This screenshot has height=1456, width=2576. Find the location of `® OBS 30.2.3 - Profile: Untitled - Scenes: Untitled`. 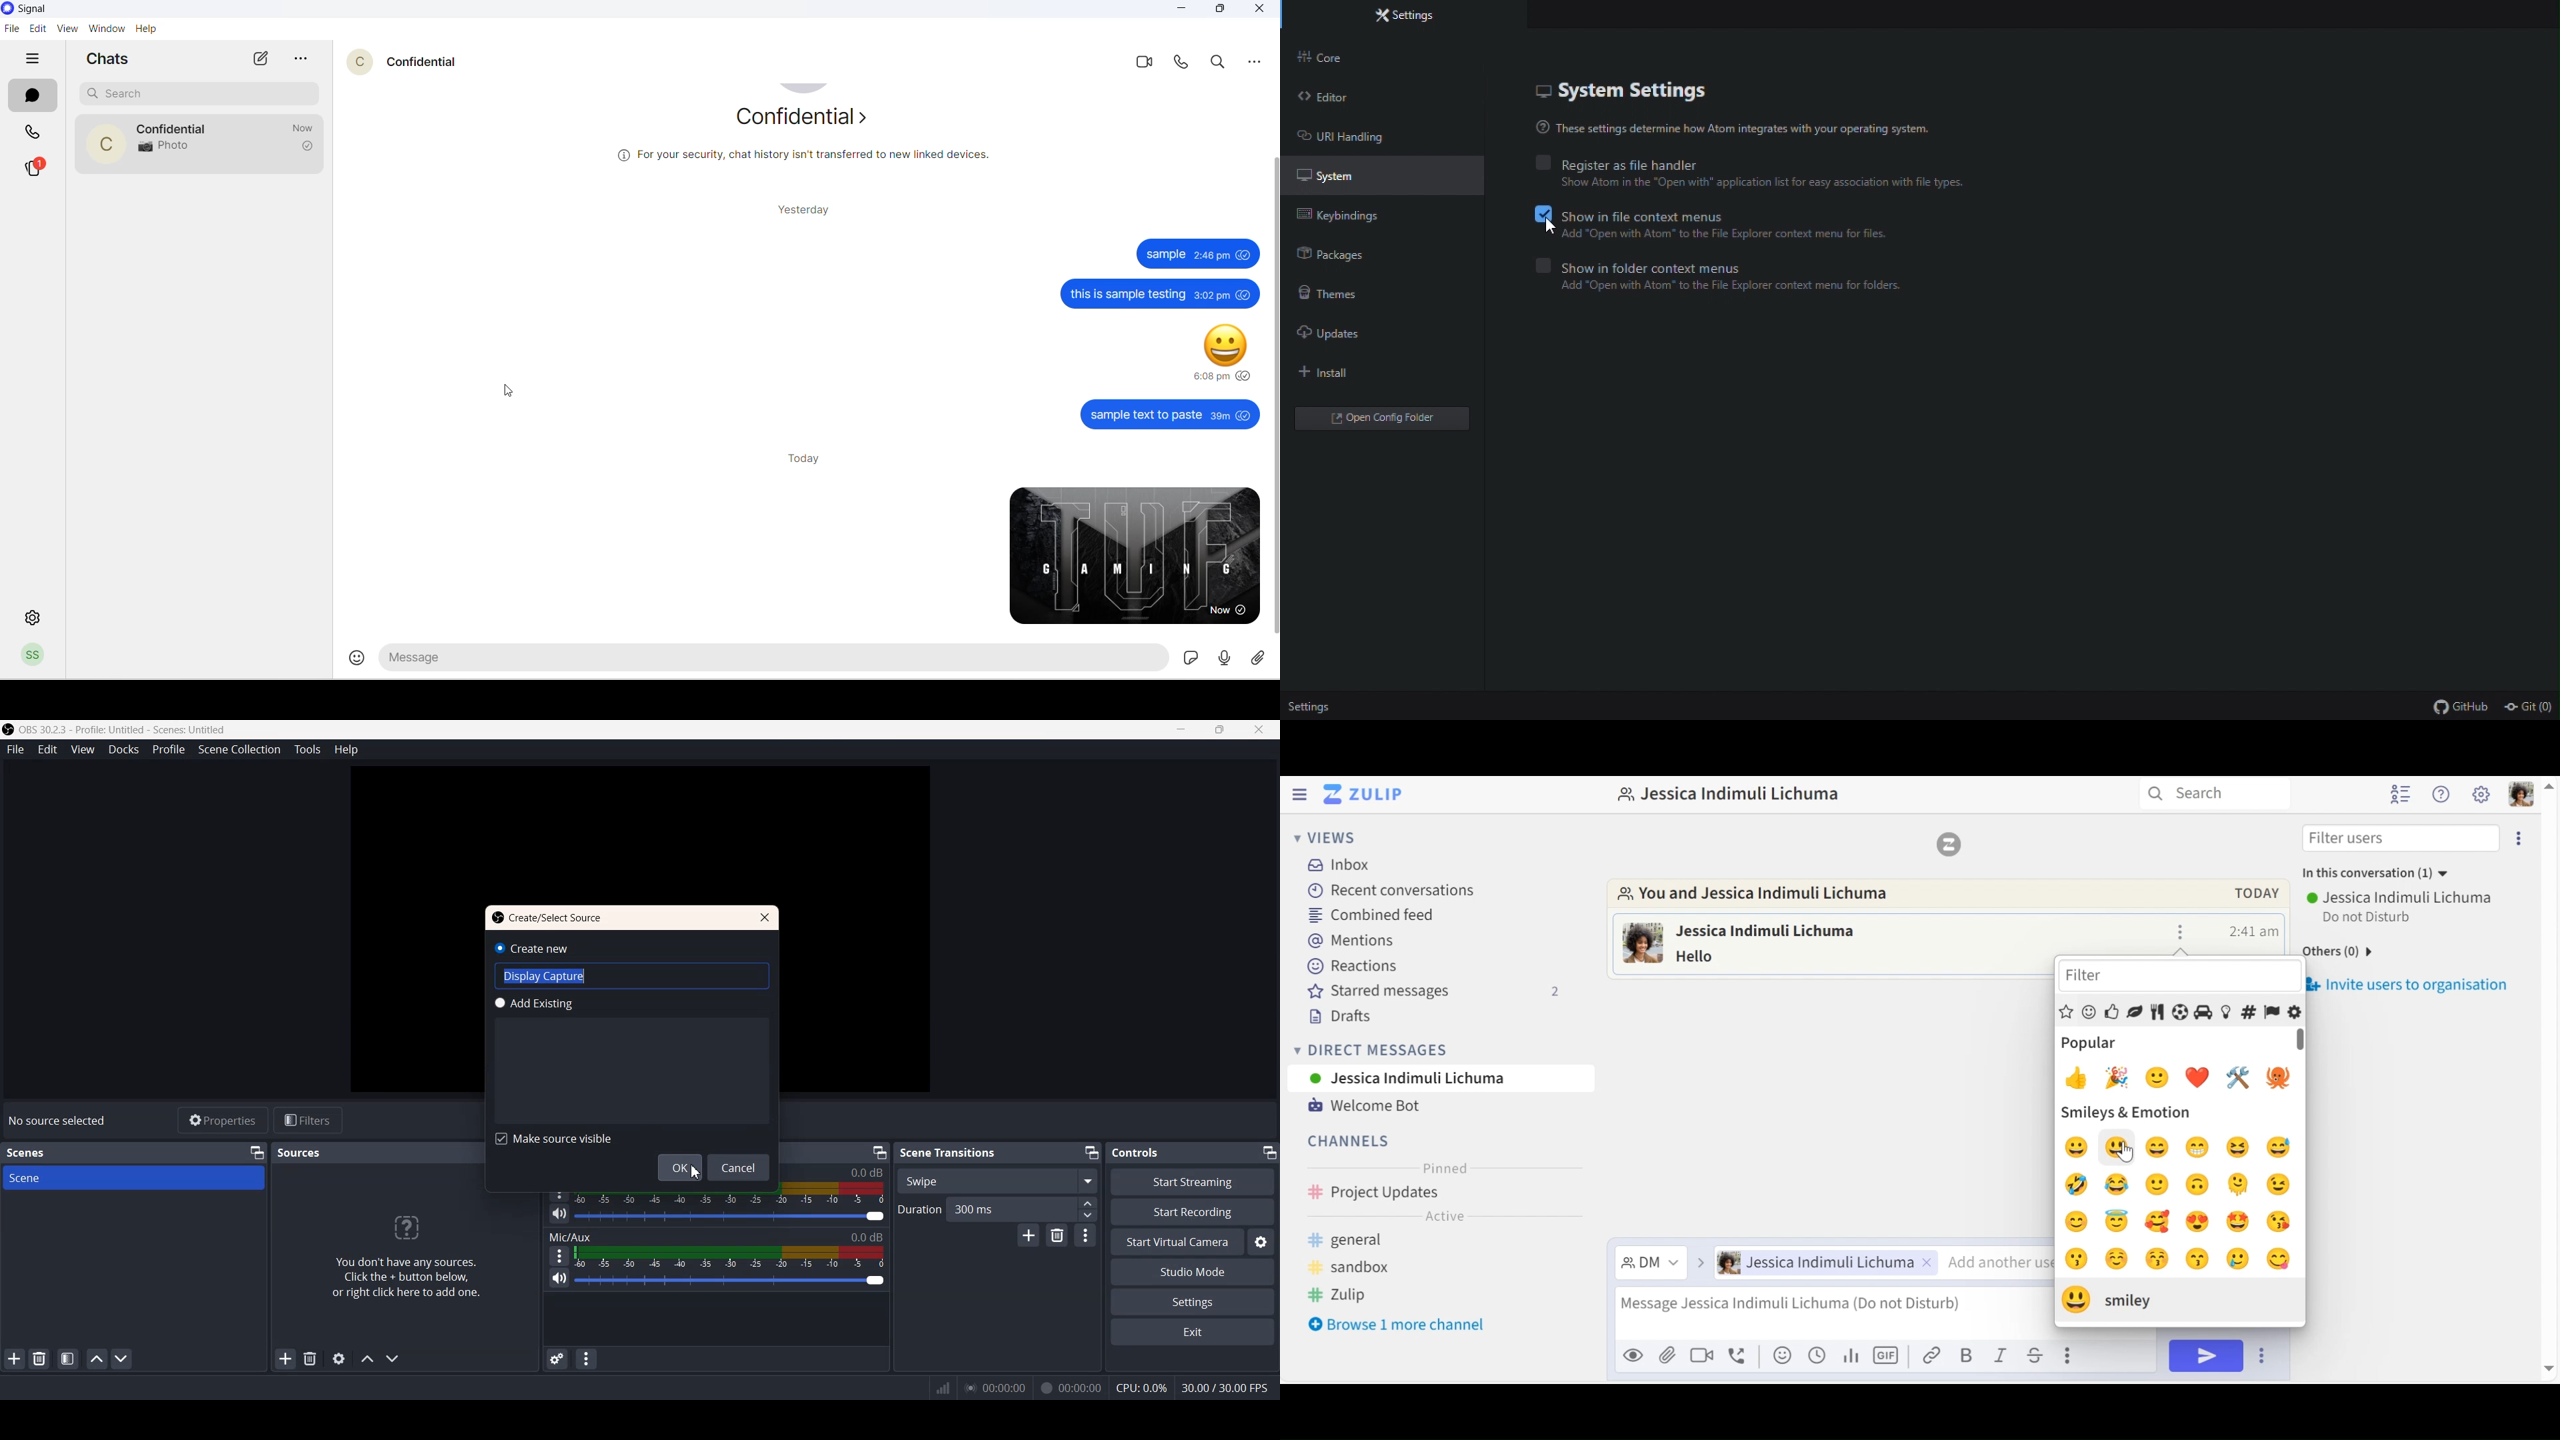

® OBS 30.2.3 - Profile: Untitled - Scenes: Untitled is located at coordinates (125, 729).